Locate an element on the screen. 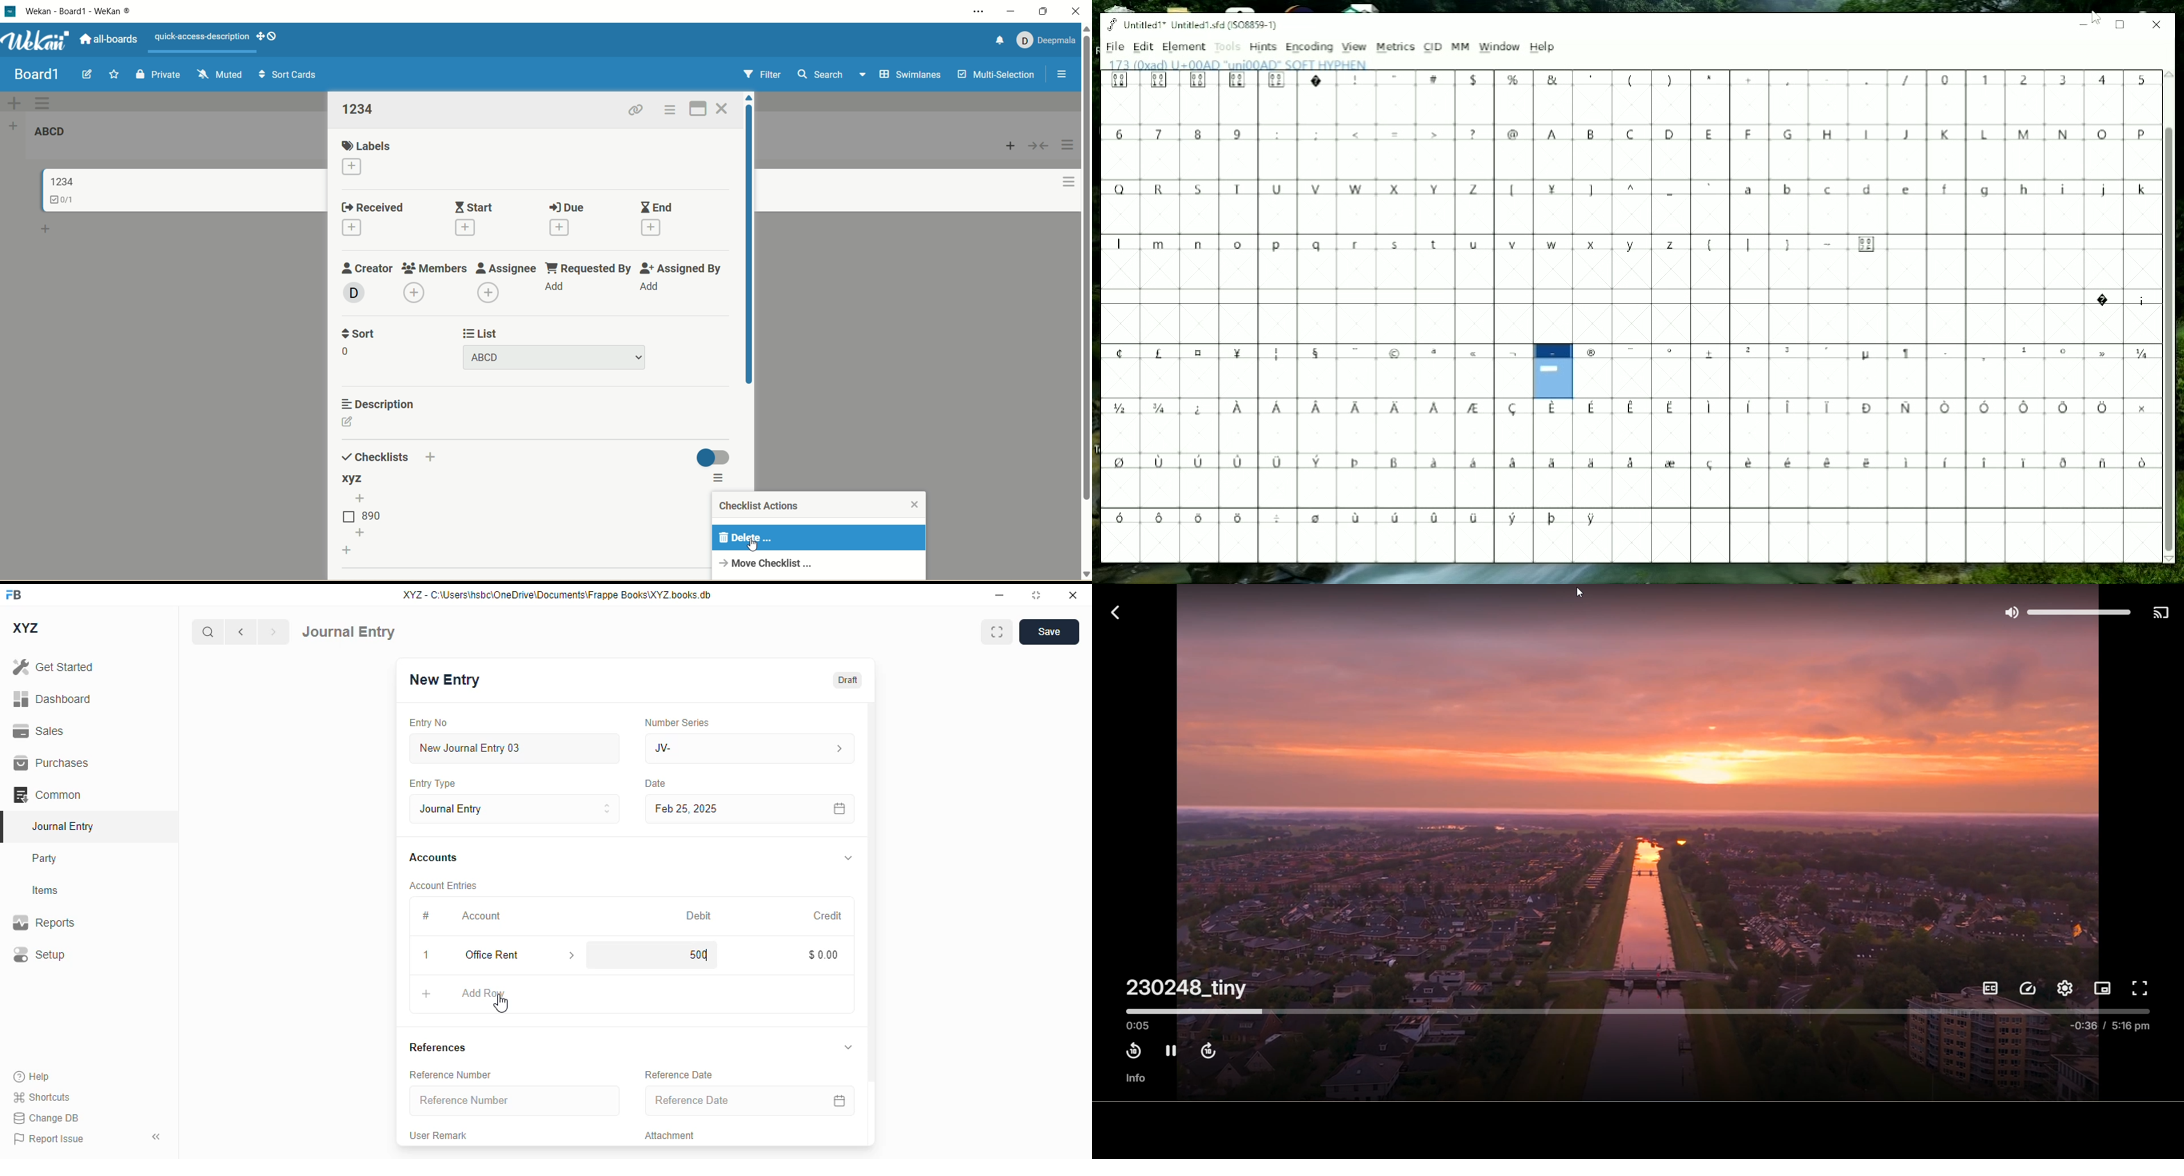 This screenshot has width=2184, height=1176. show-desktop-drag-handles is located at coordinates (267, 36).